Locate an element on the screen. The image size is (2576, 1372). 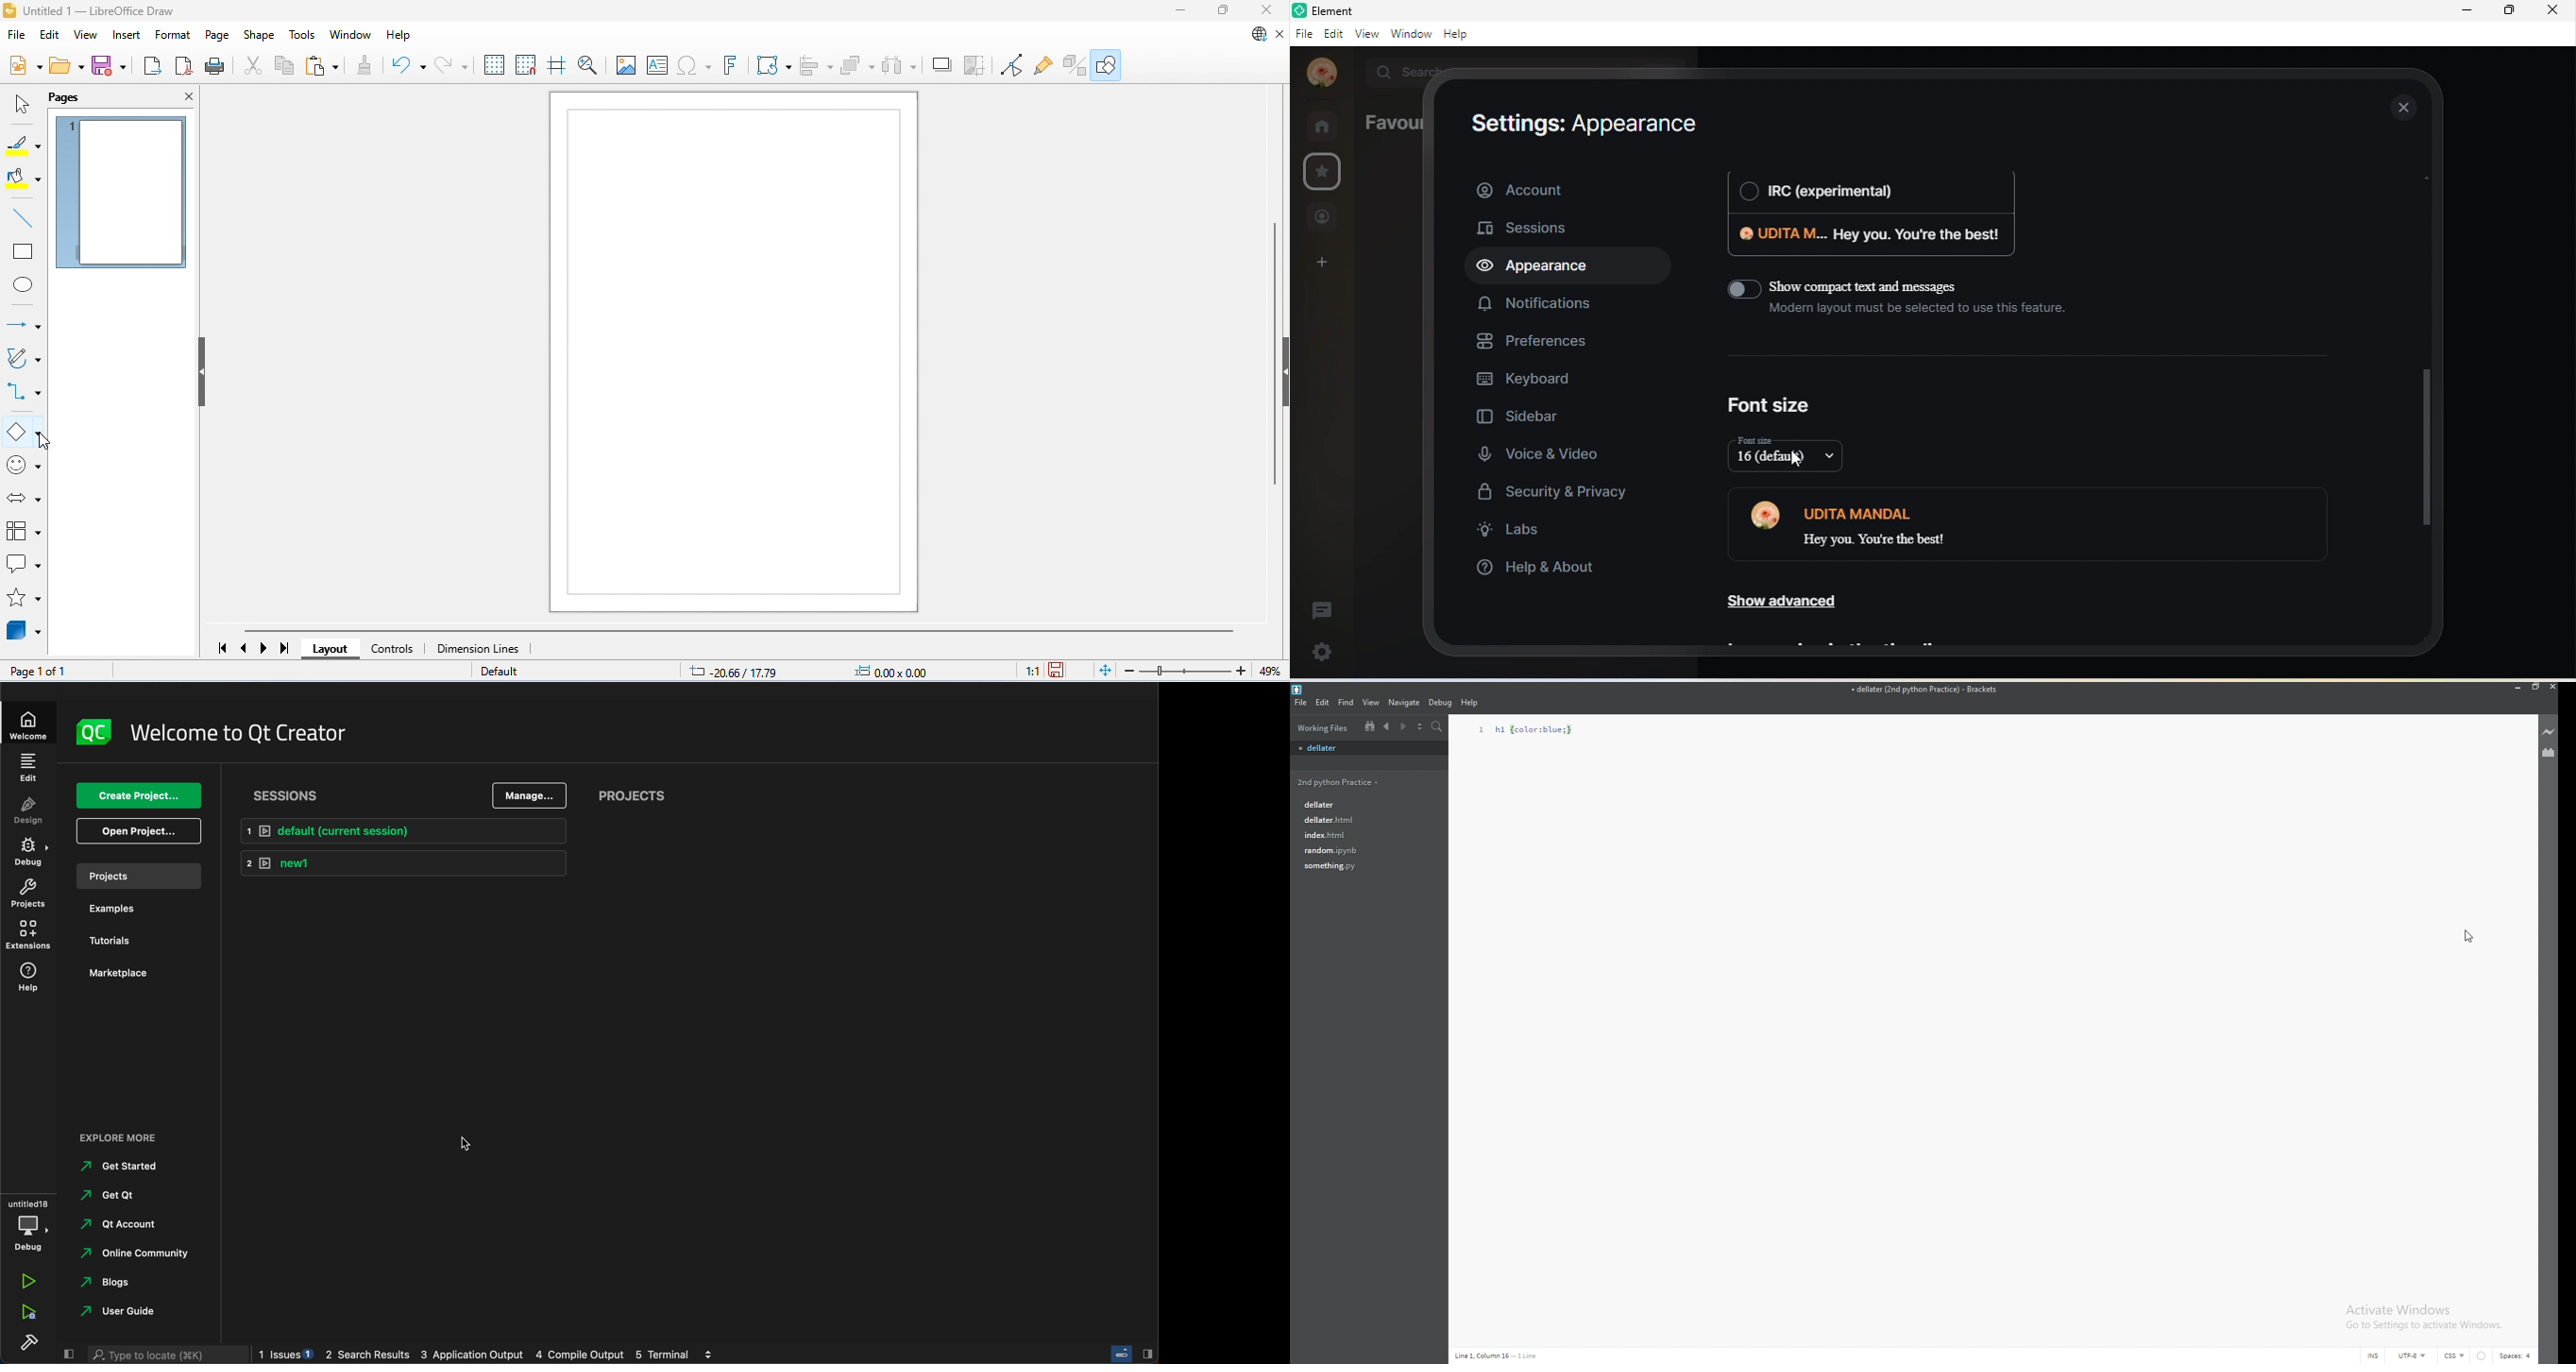
help is located at coordinates (30, 980).